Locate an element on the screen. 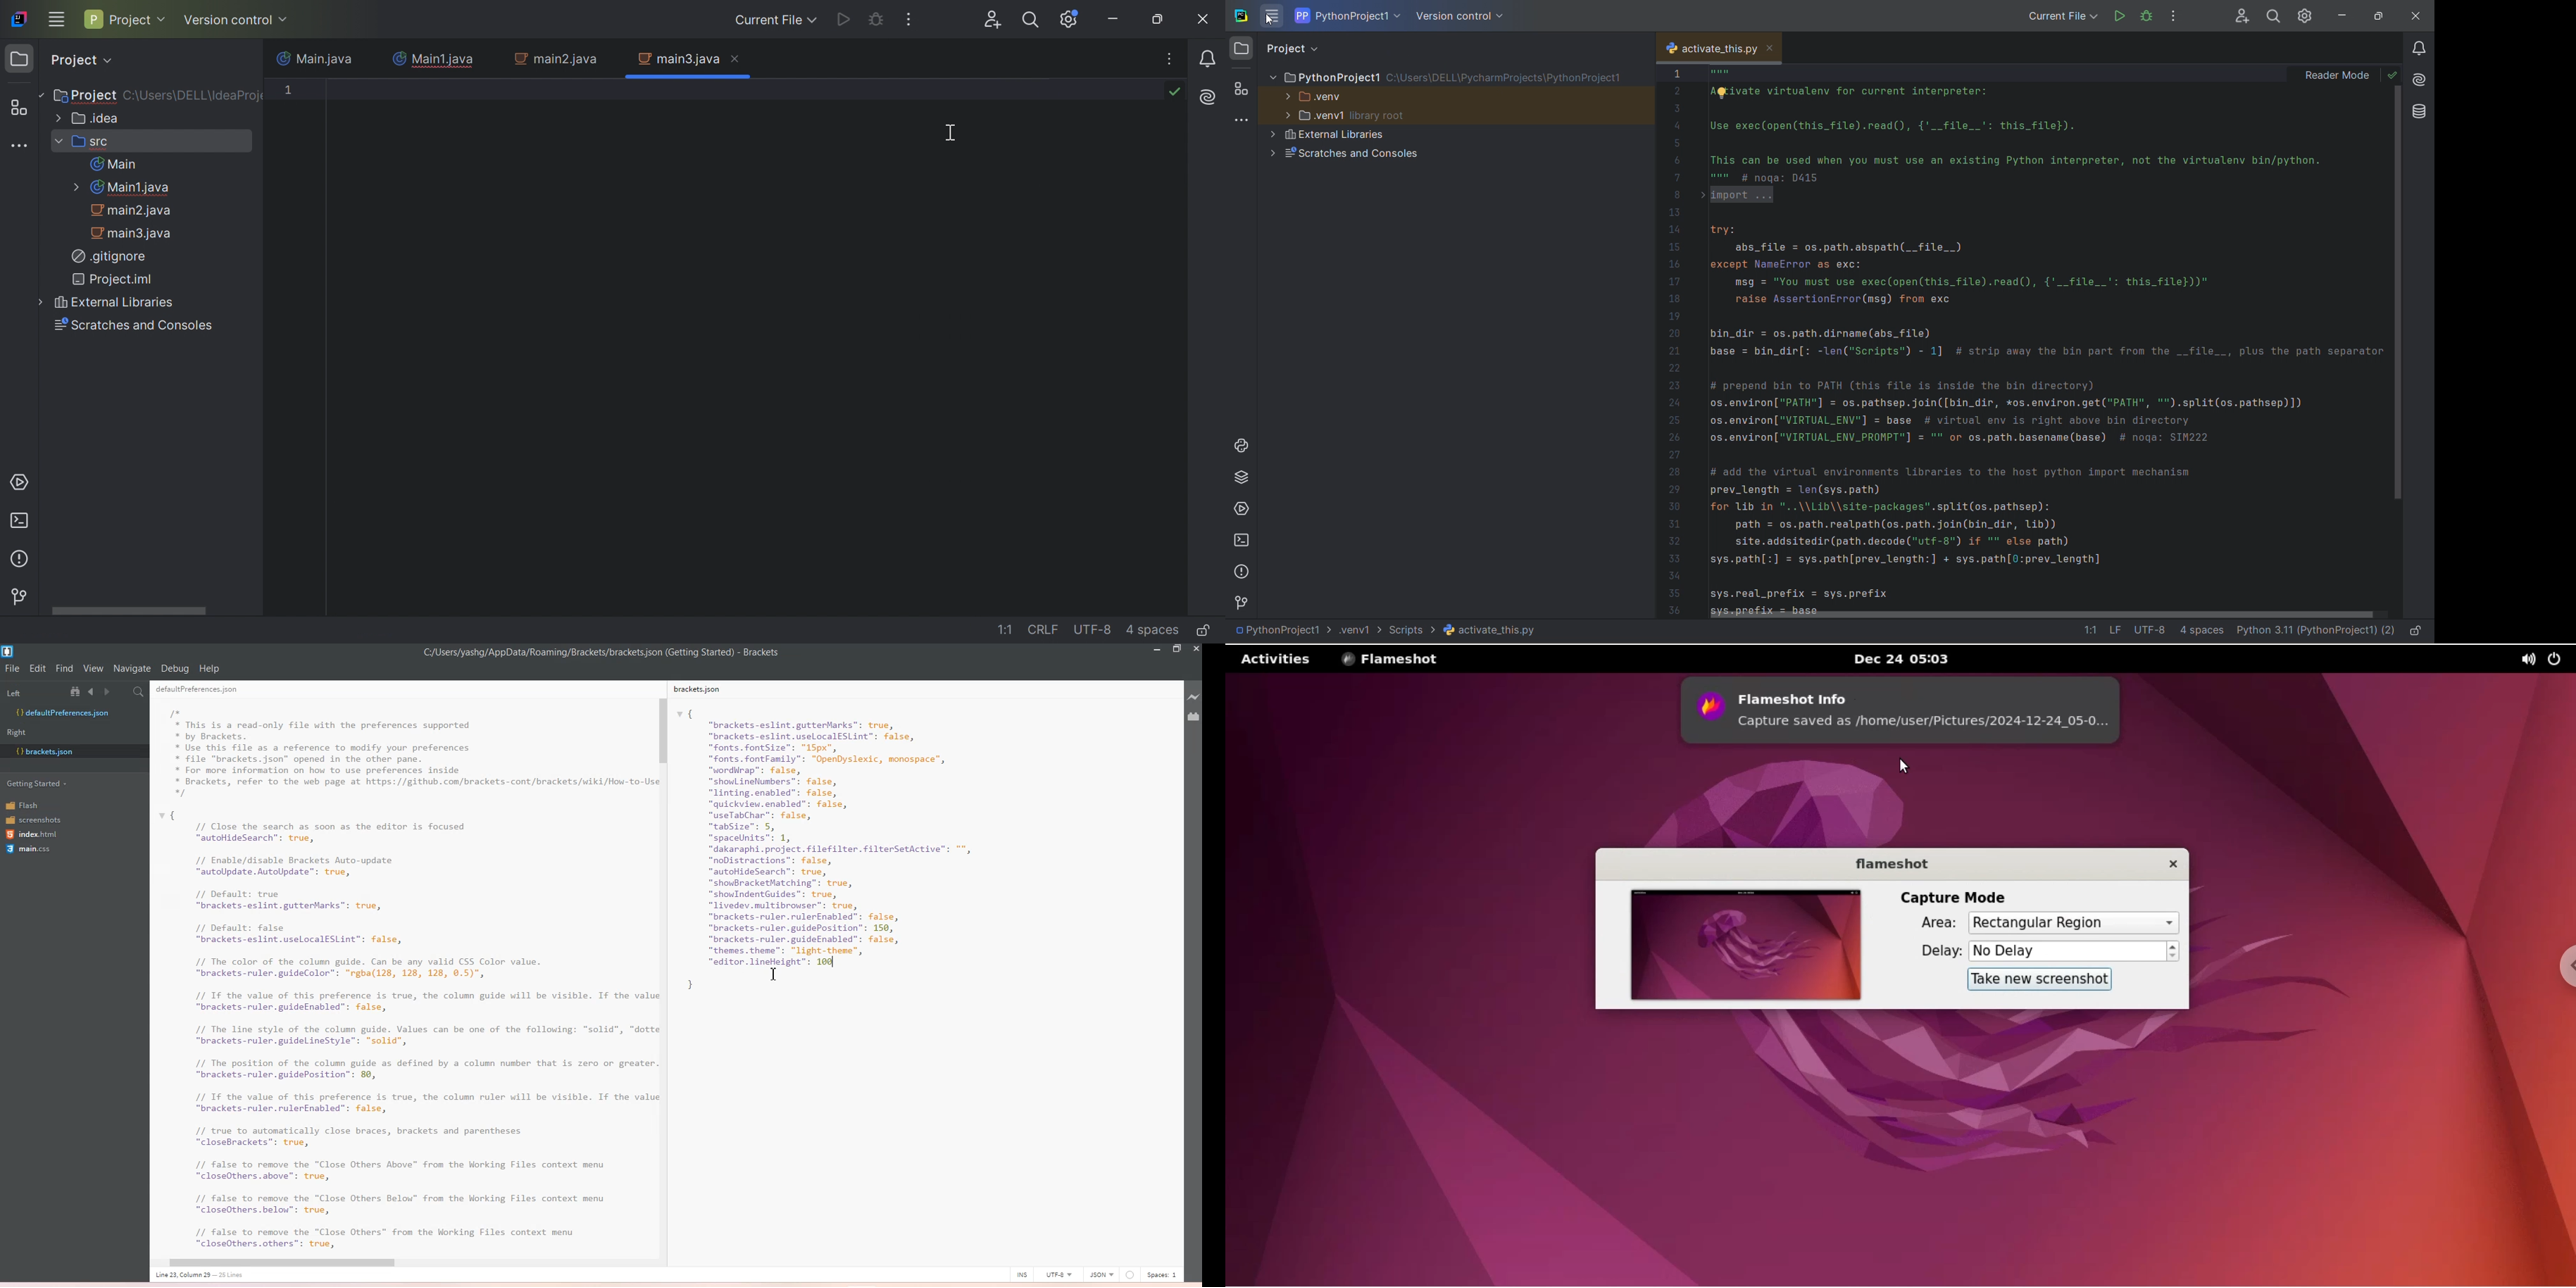 Image resolution: width=2576 pixels, height=1288 pixels. project view is located at coordinates (1294, 50).